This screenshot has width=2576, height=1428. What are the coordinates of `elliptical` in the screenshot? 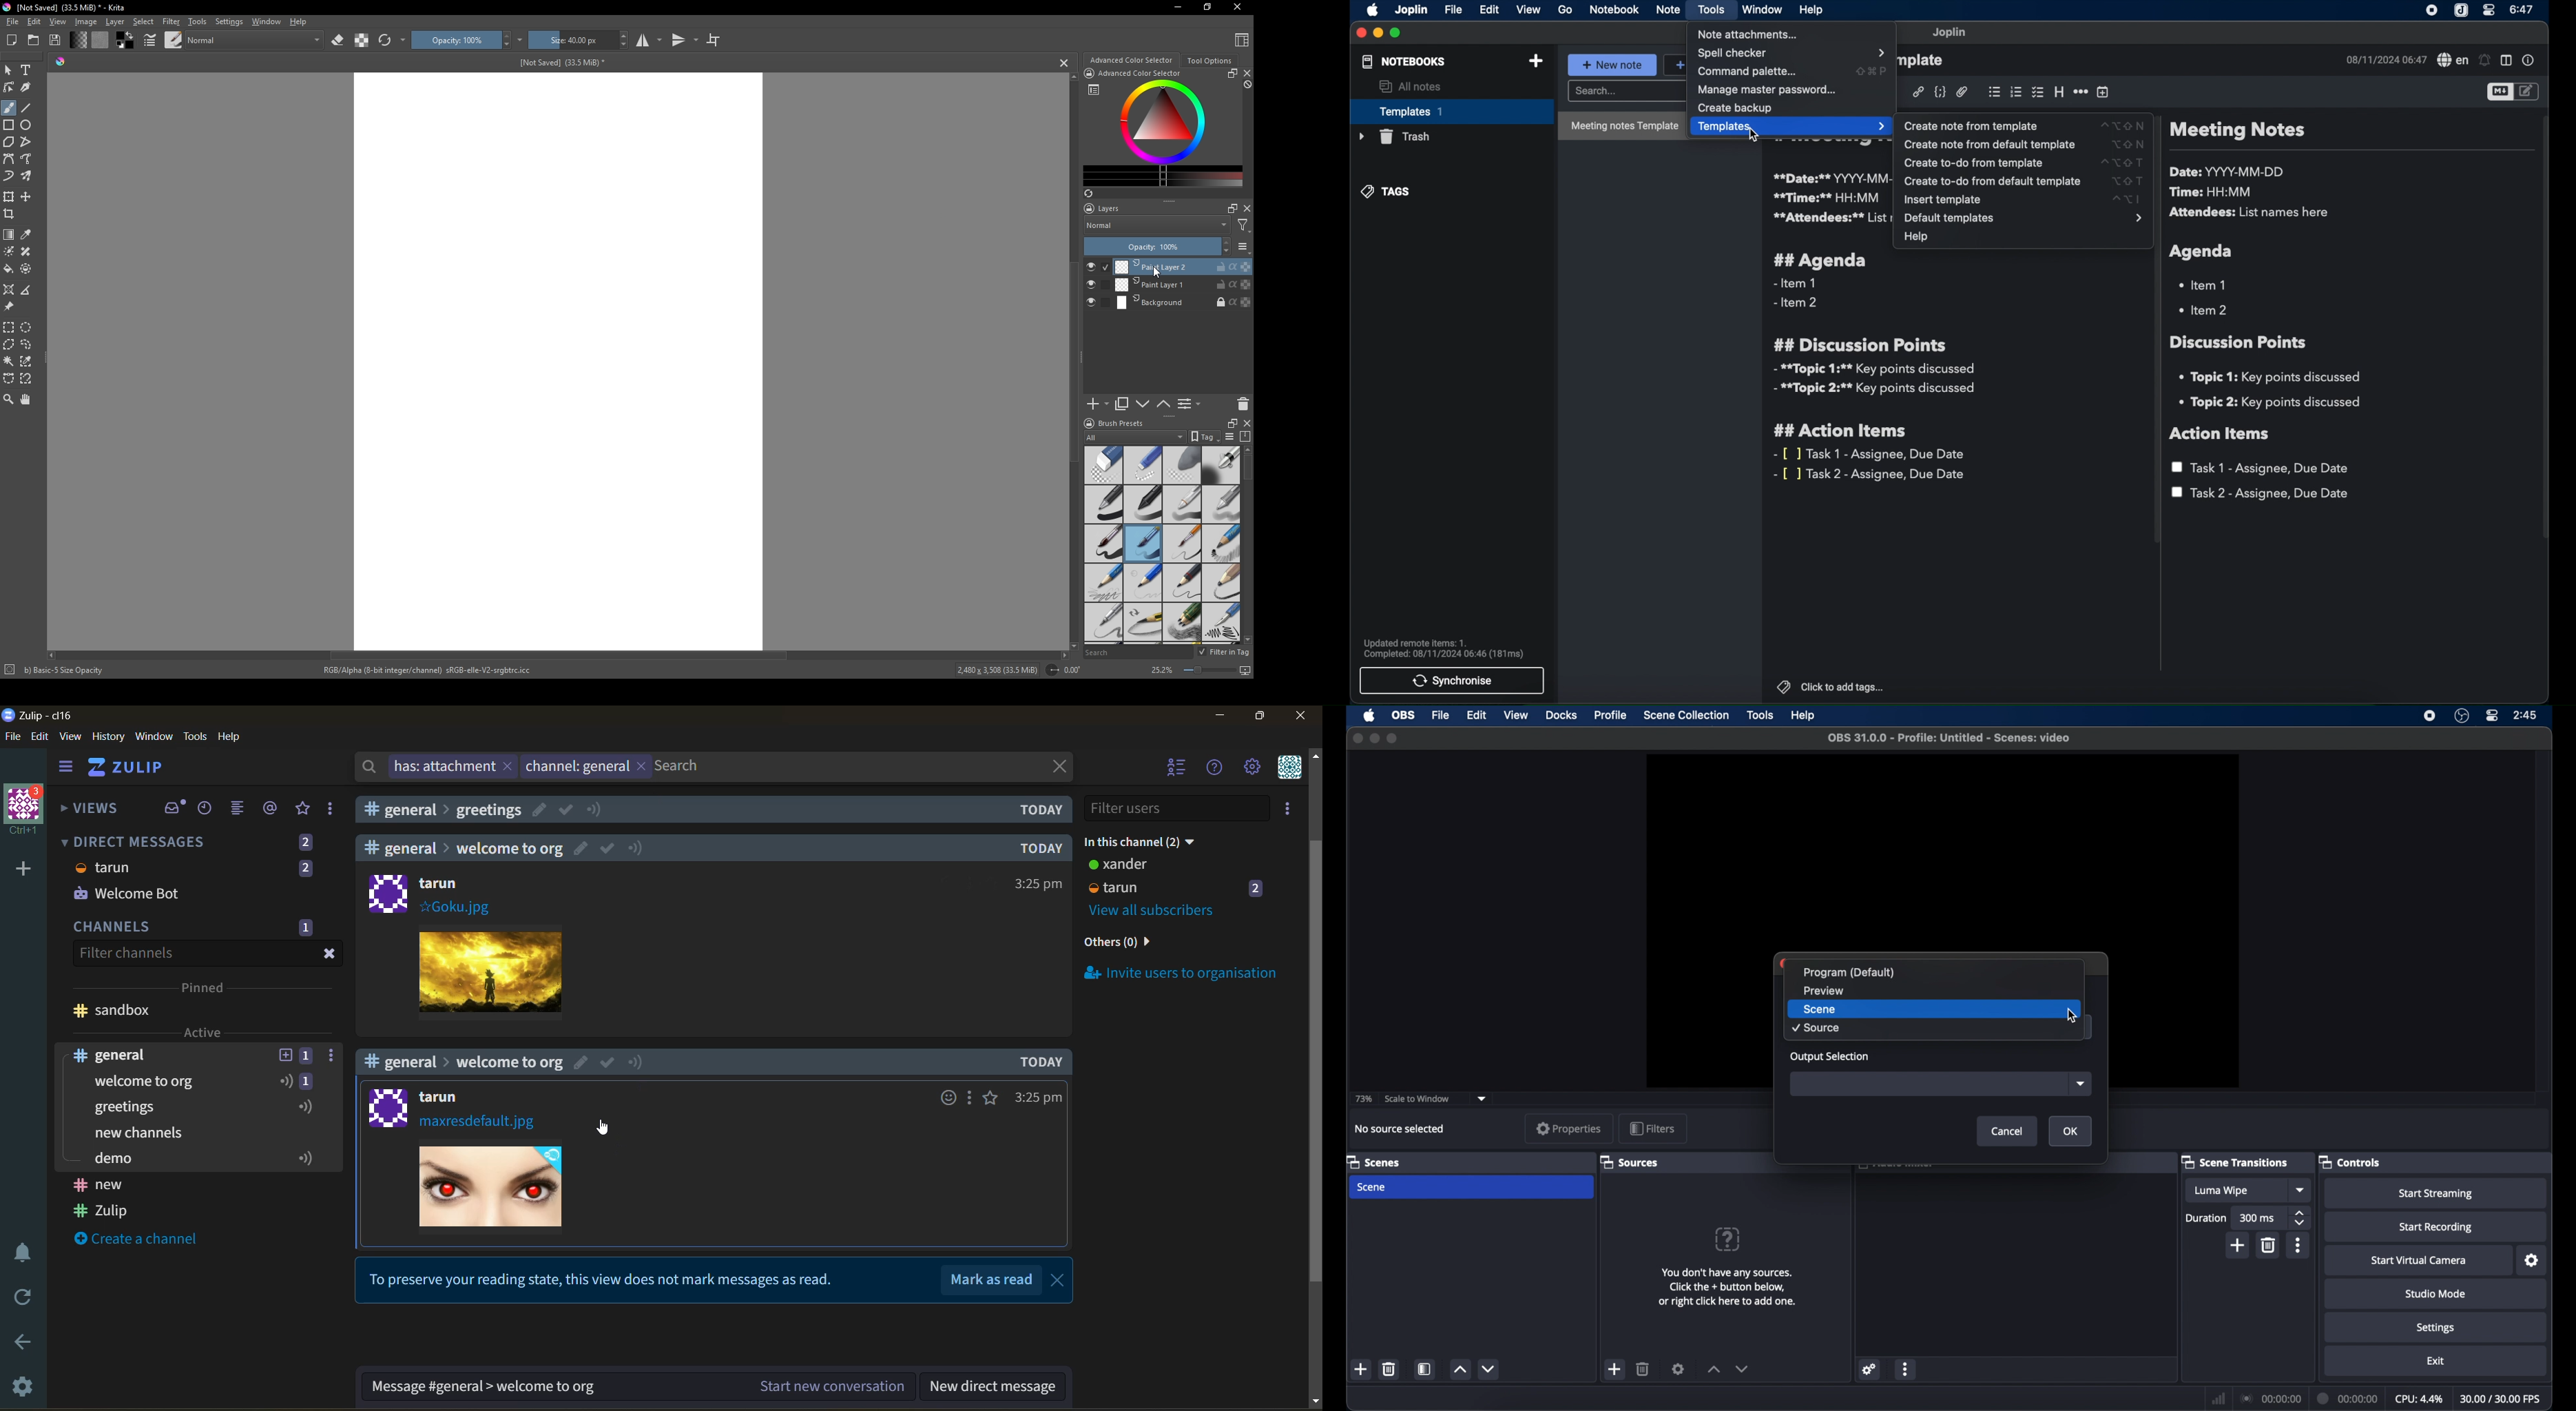 It's located at (29, 327).